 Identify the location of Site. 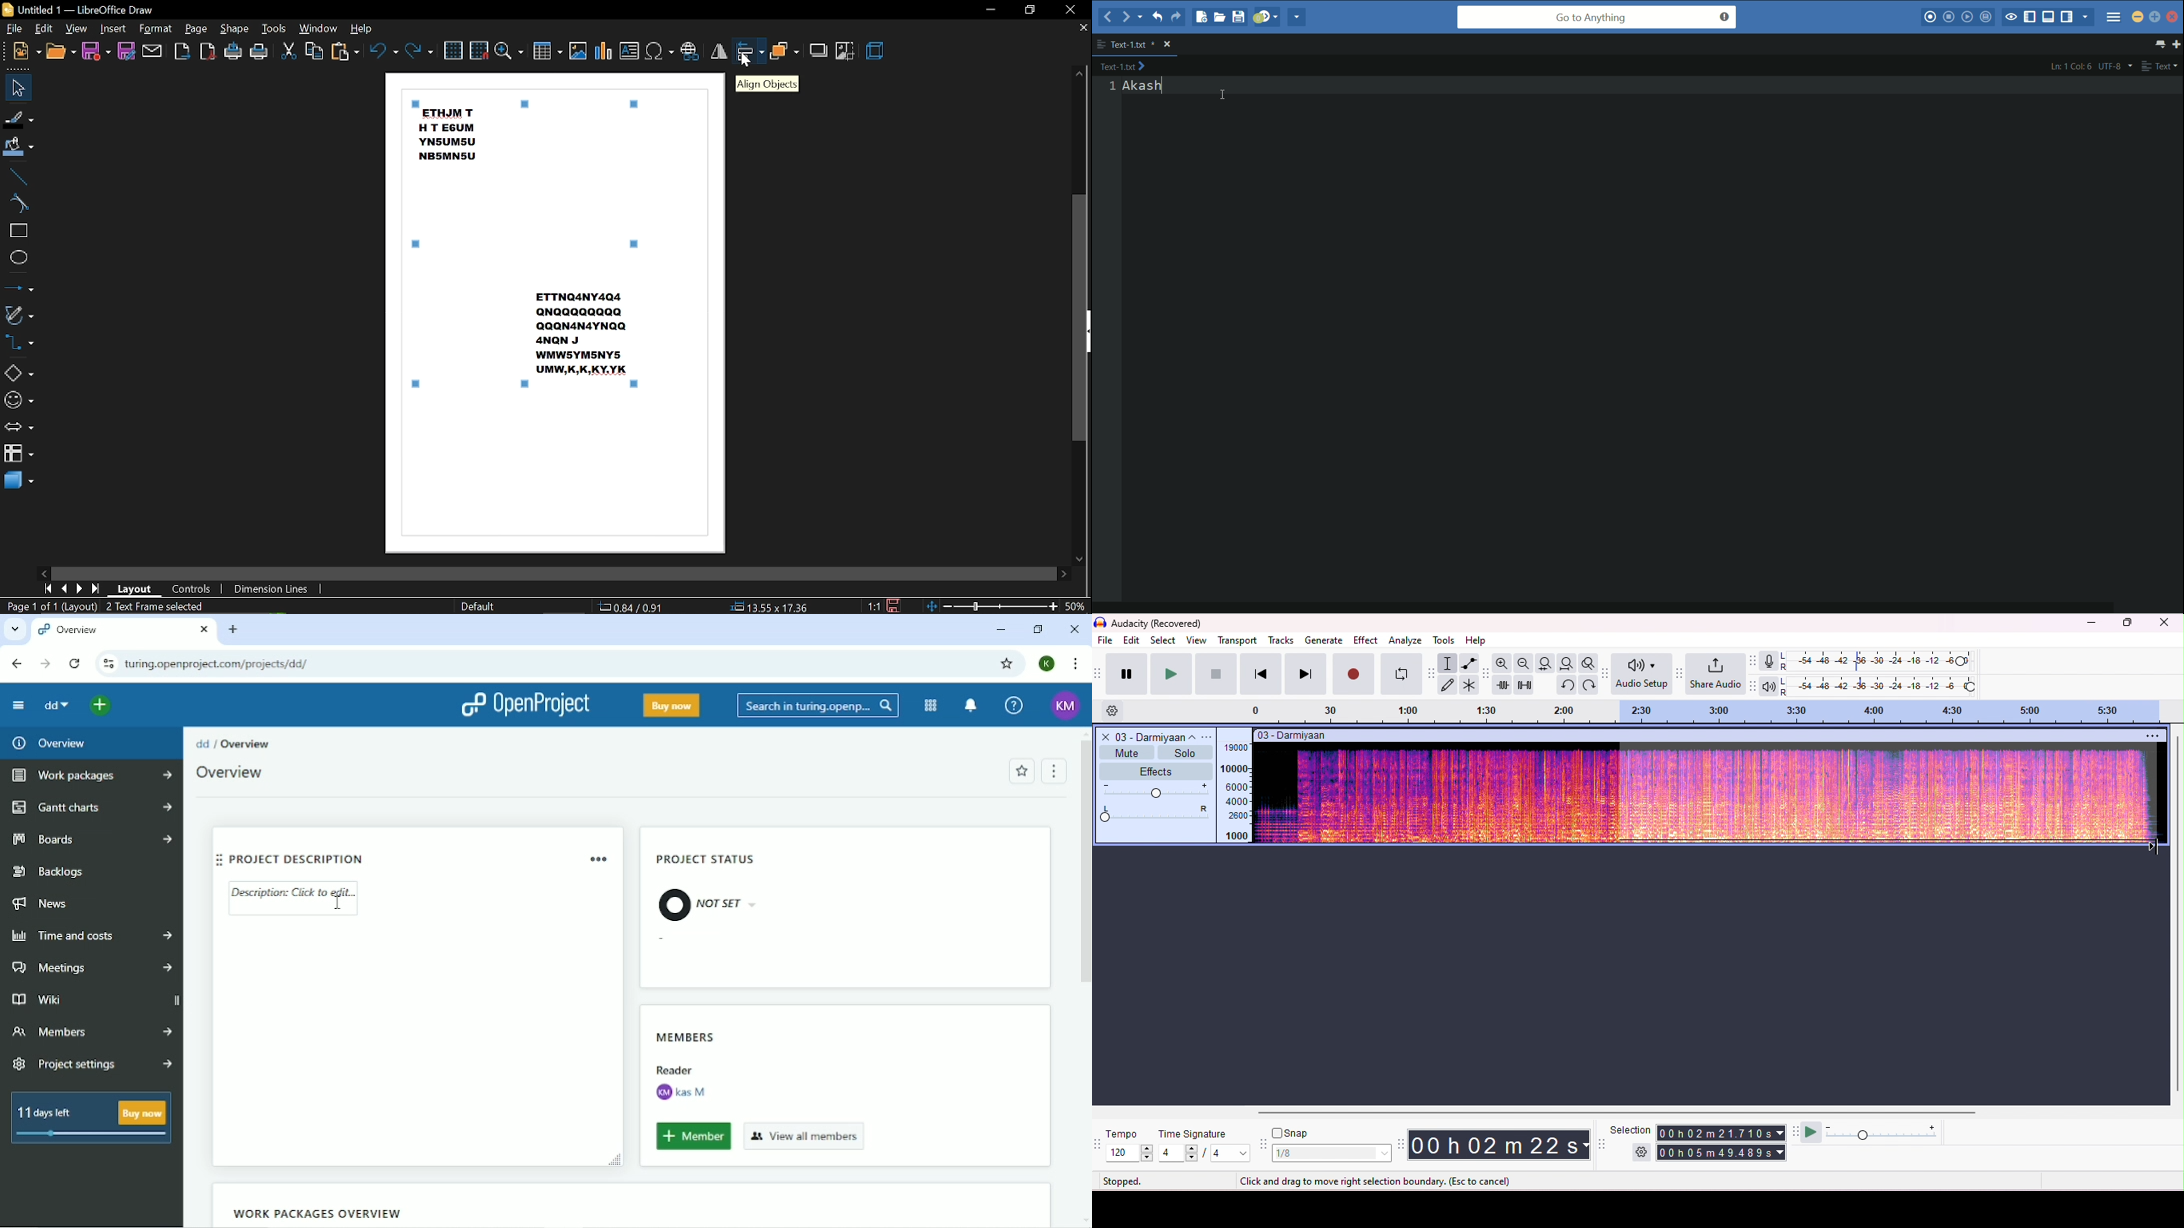
(219, 664).